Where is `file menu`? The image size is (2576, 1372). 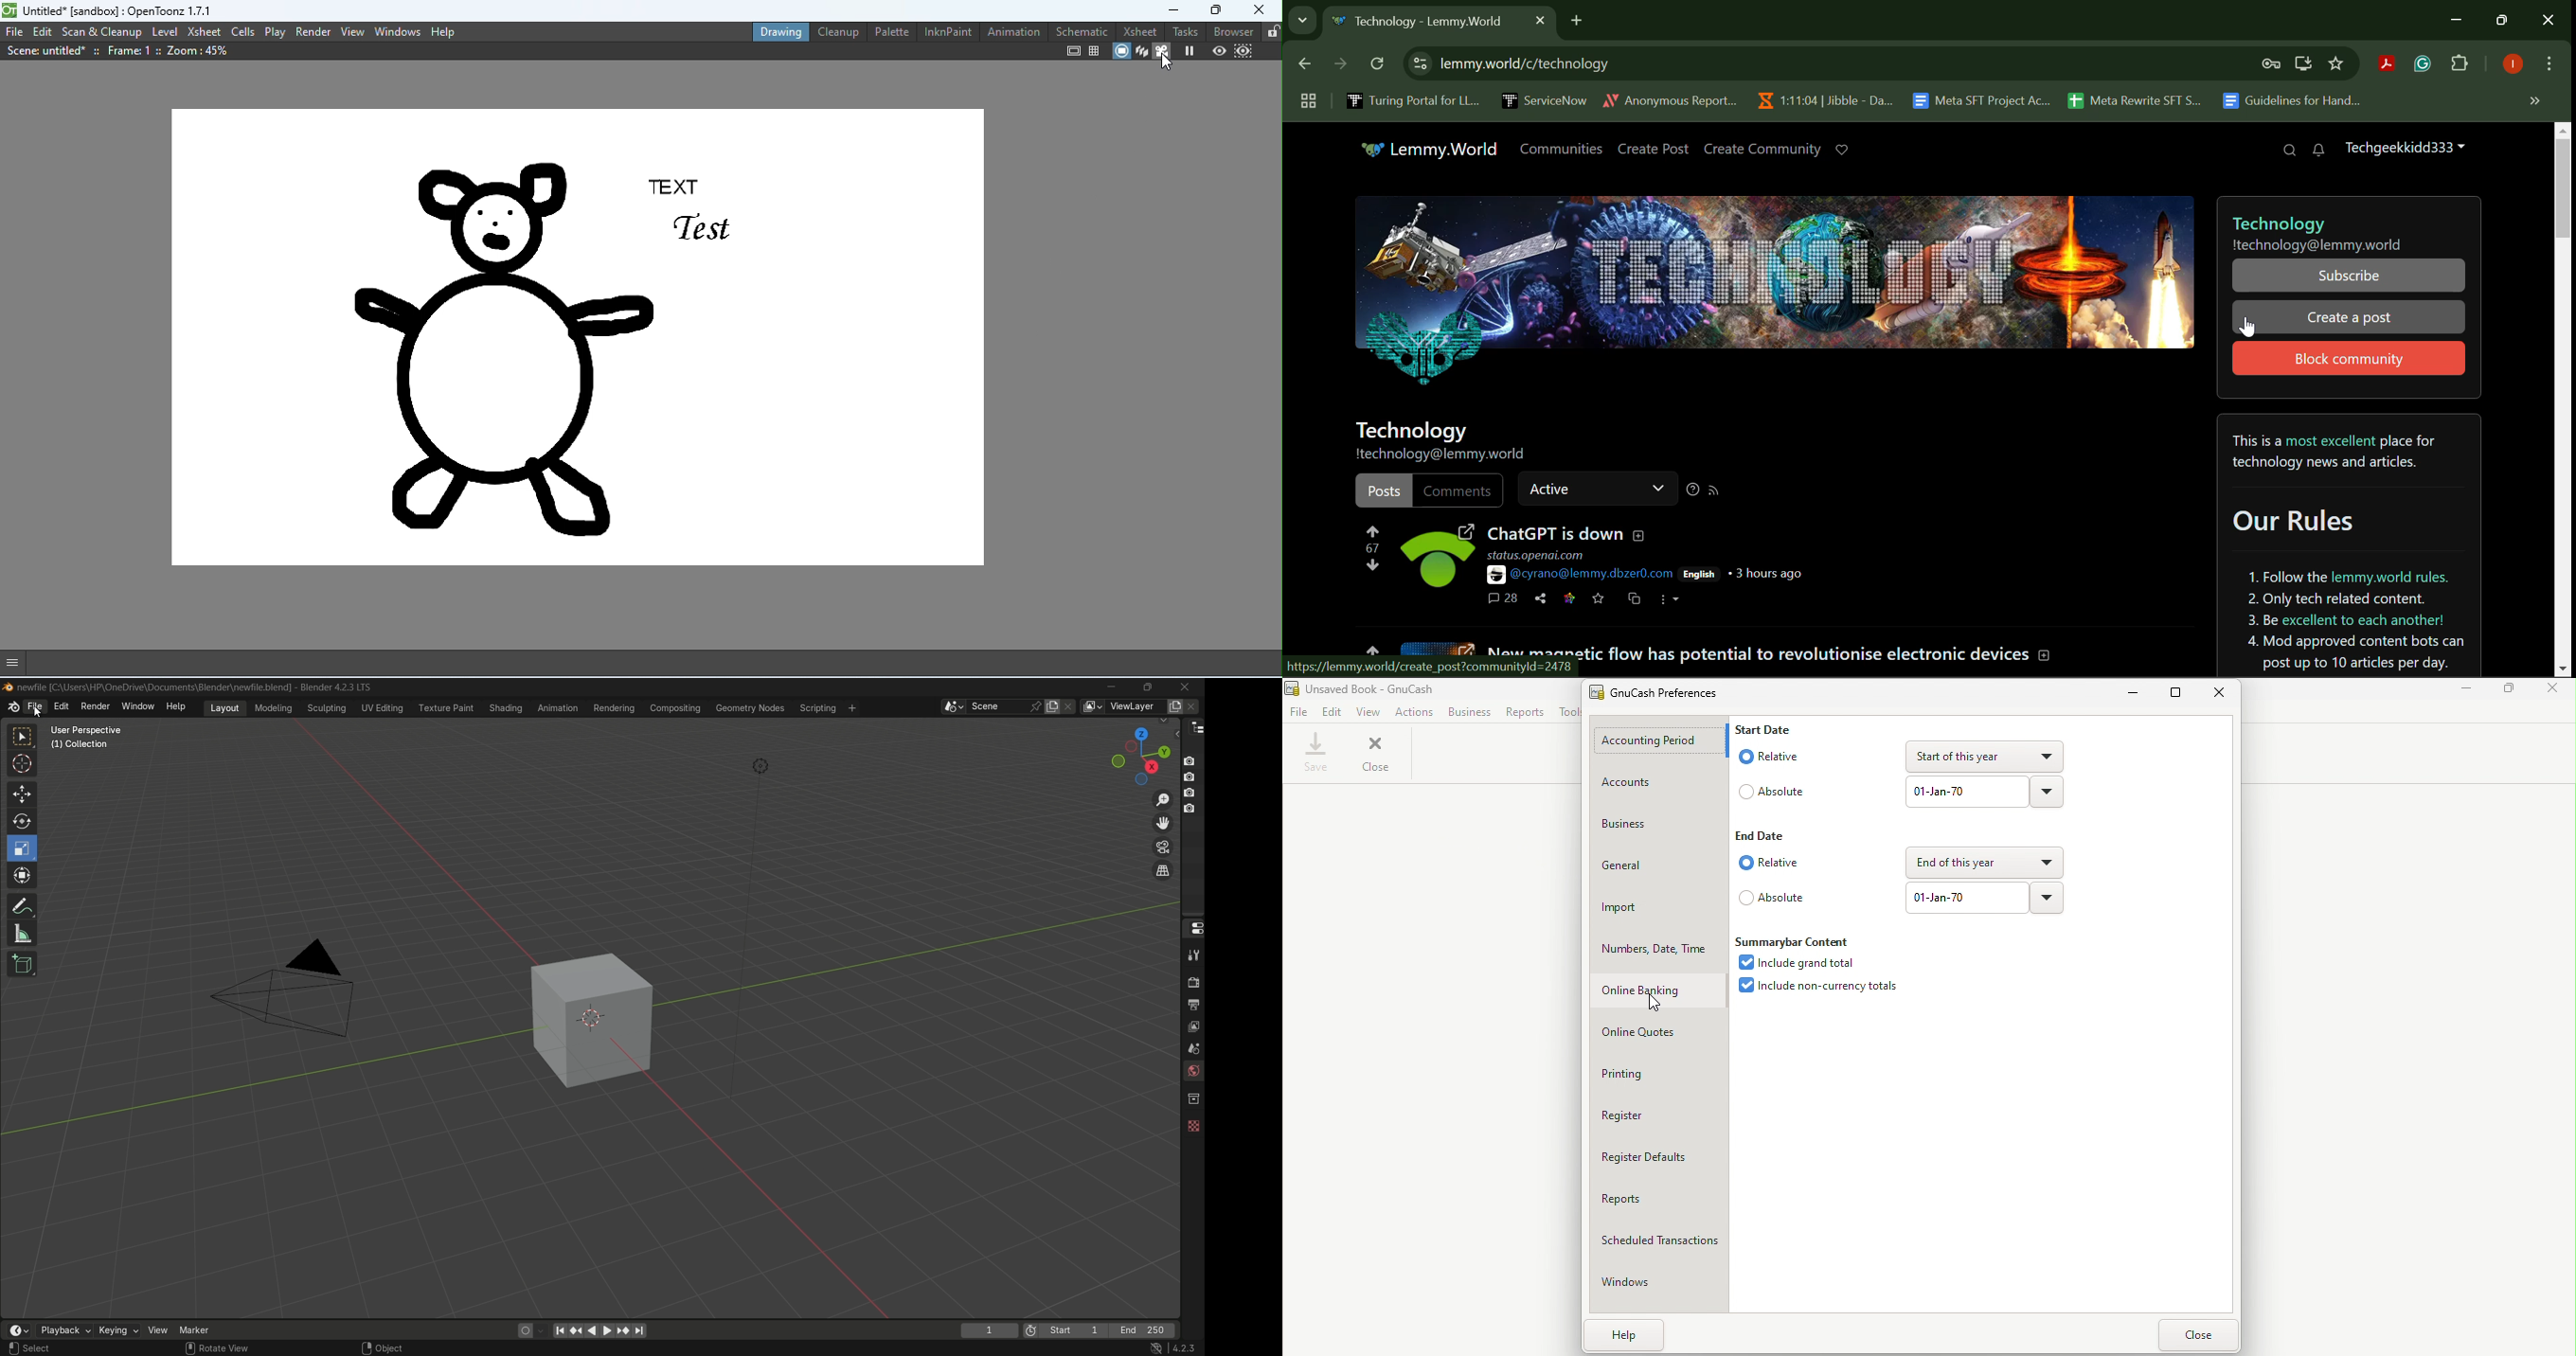 file menu is located at coordinates (35, 707).